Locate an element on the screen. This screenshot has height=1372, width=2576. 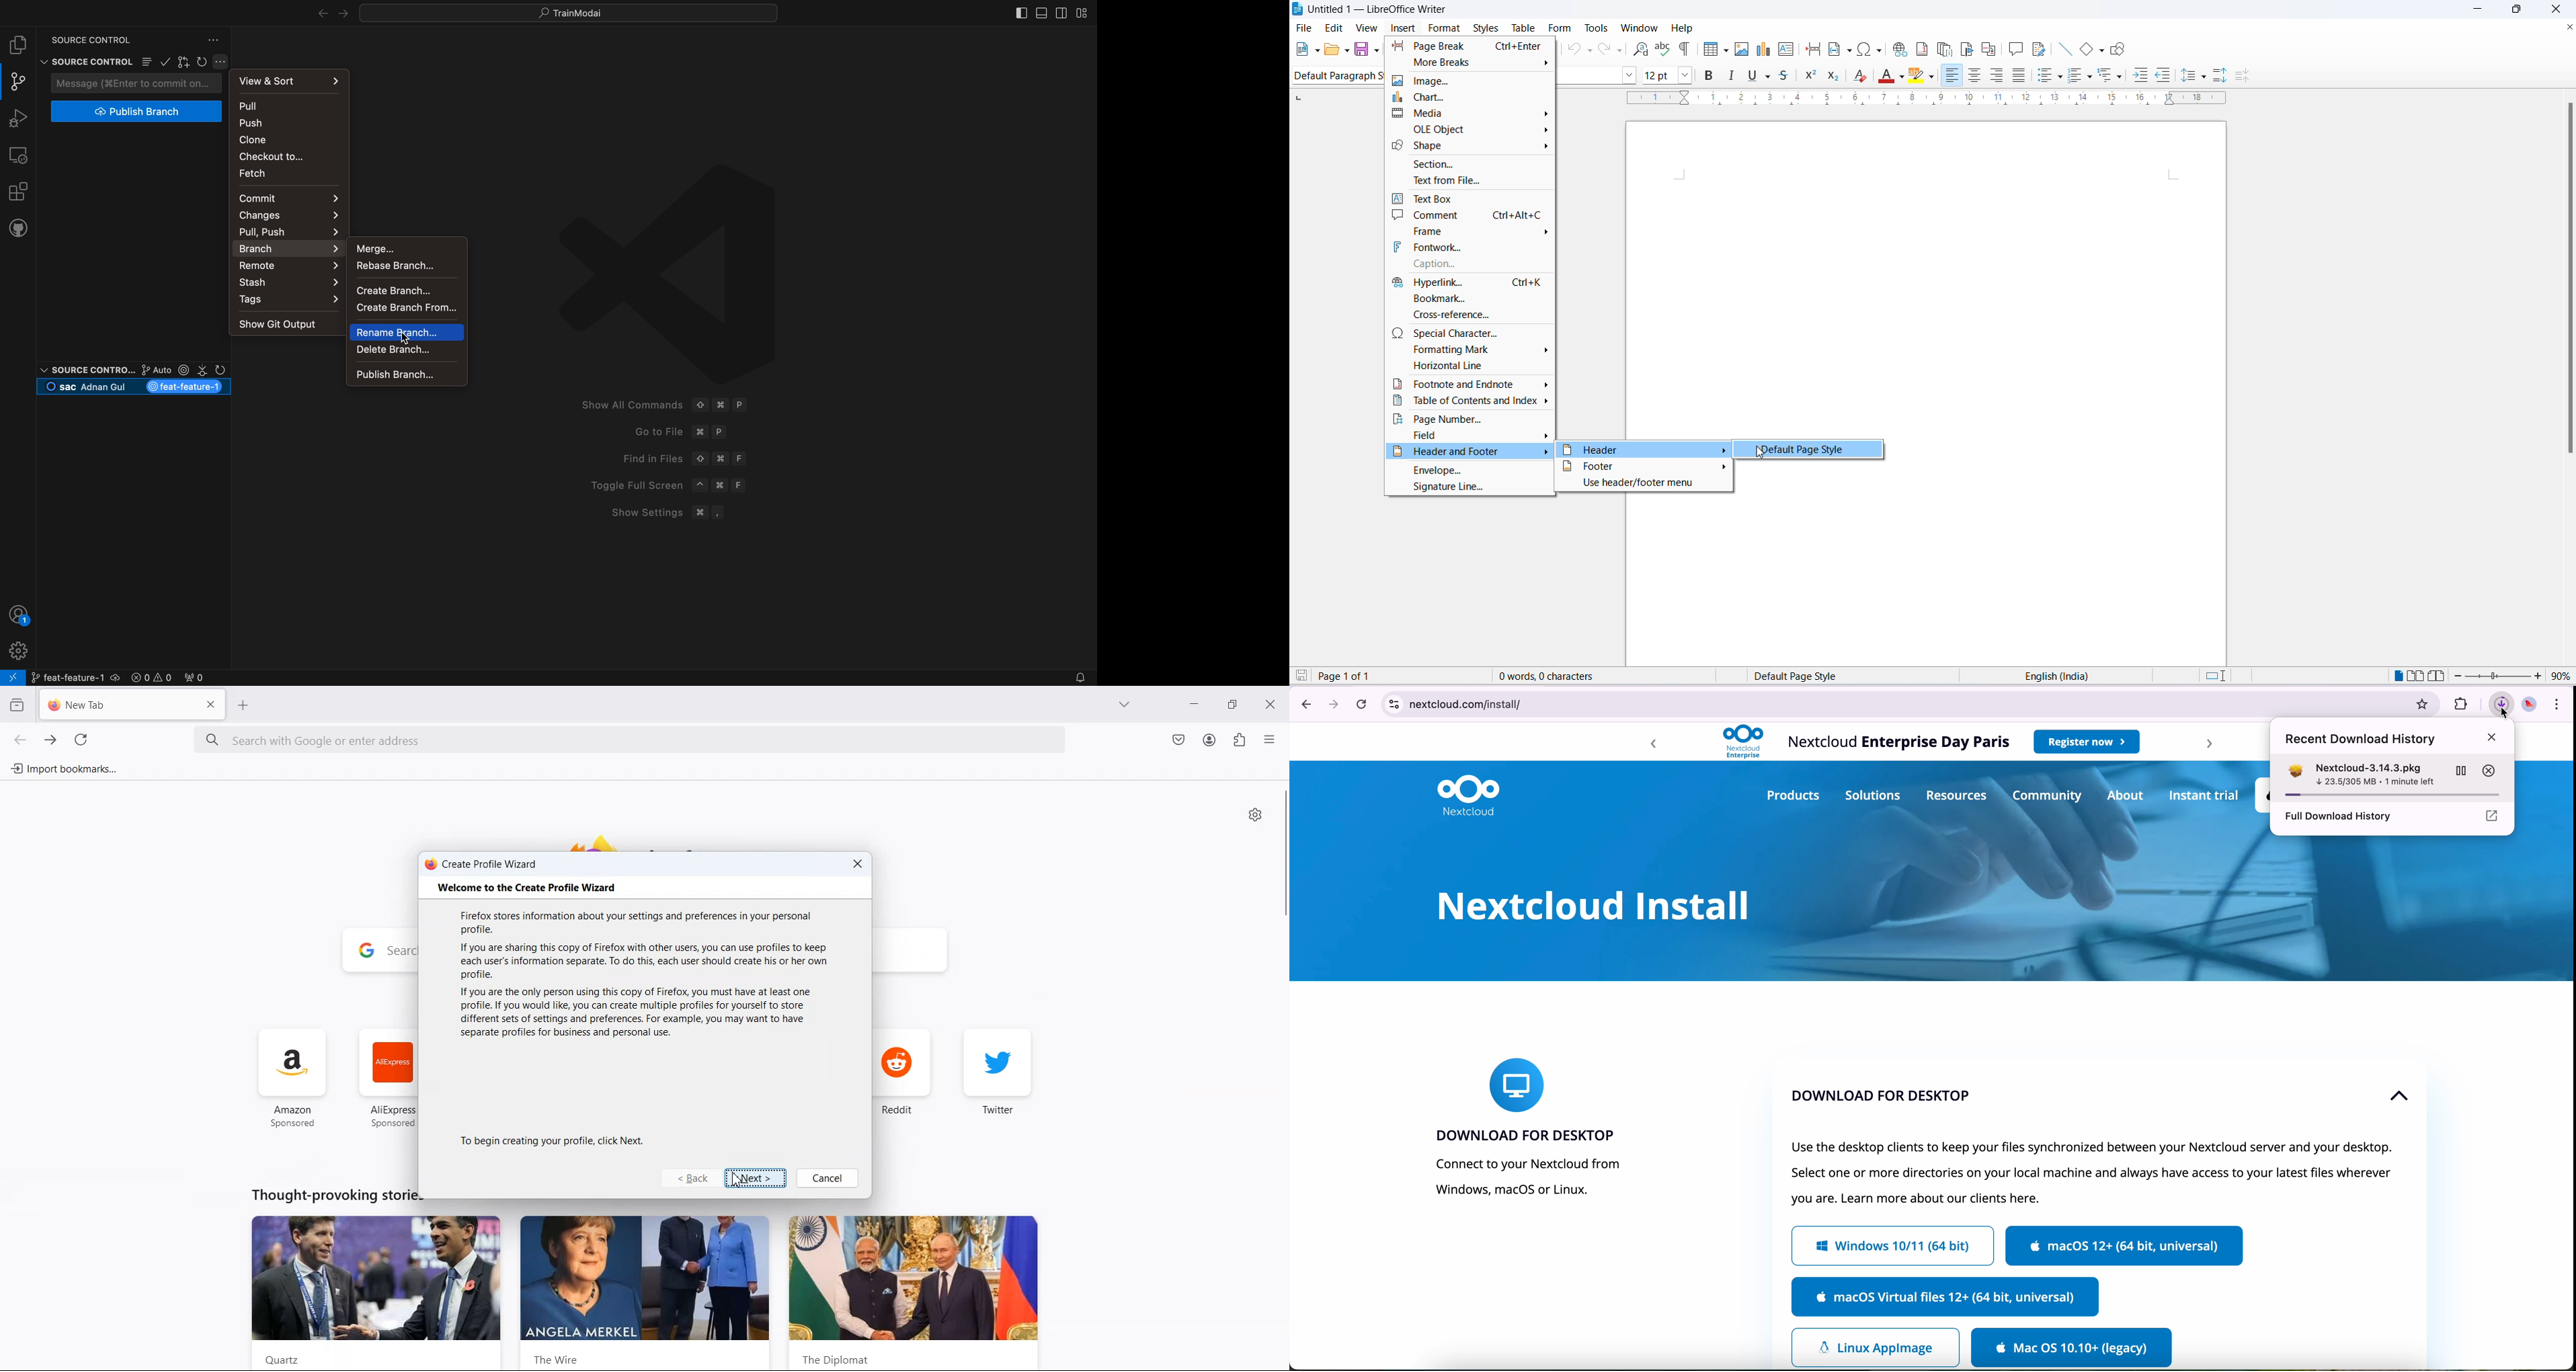
instant trial is located at coordinates (2205, 796).